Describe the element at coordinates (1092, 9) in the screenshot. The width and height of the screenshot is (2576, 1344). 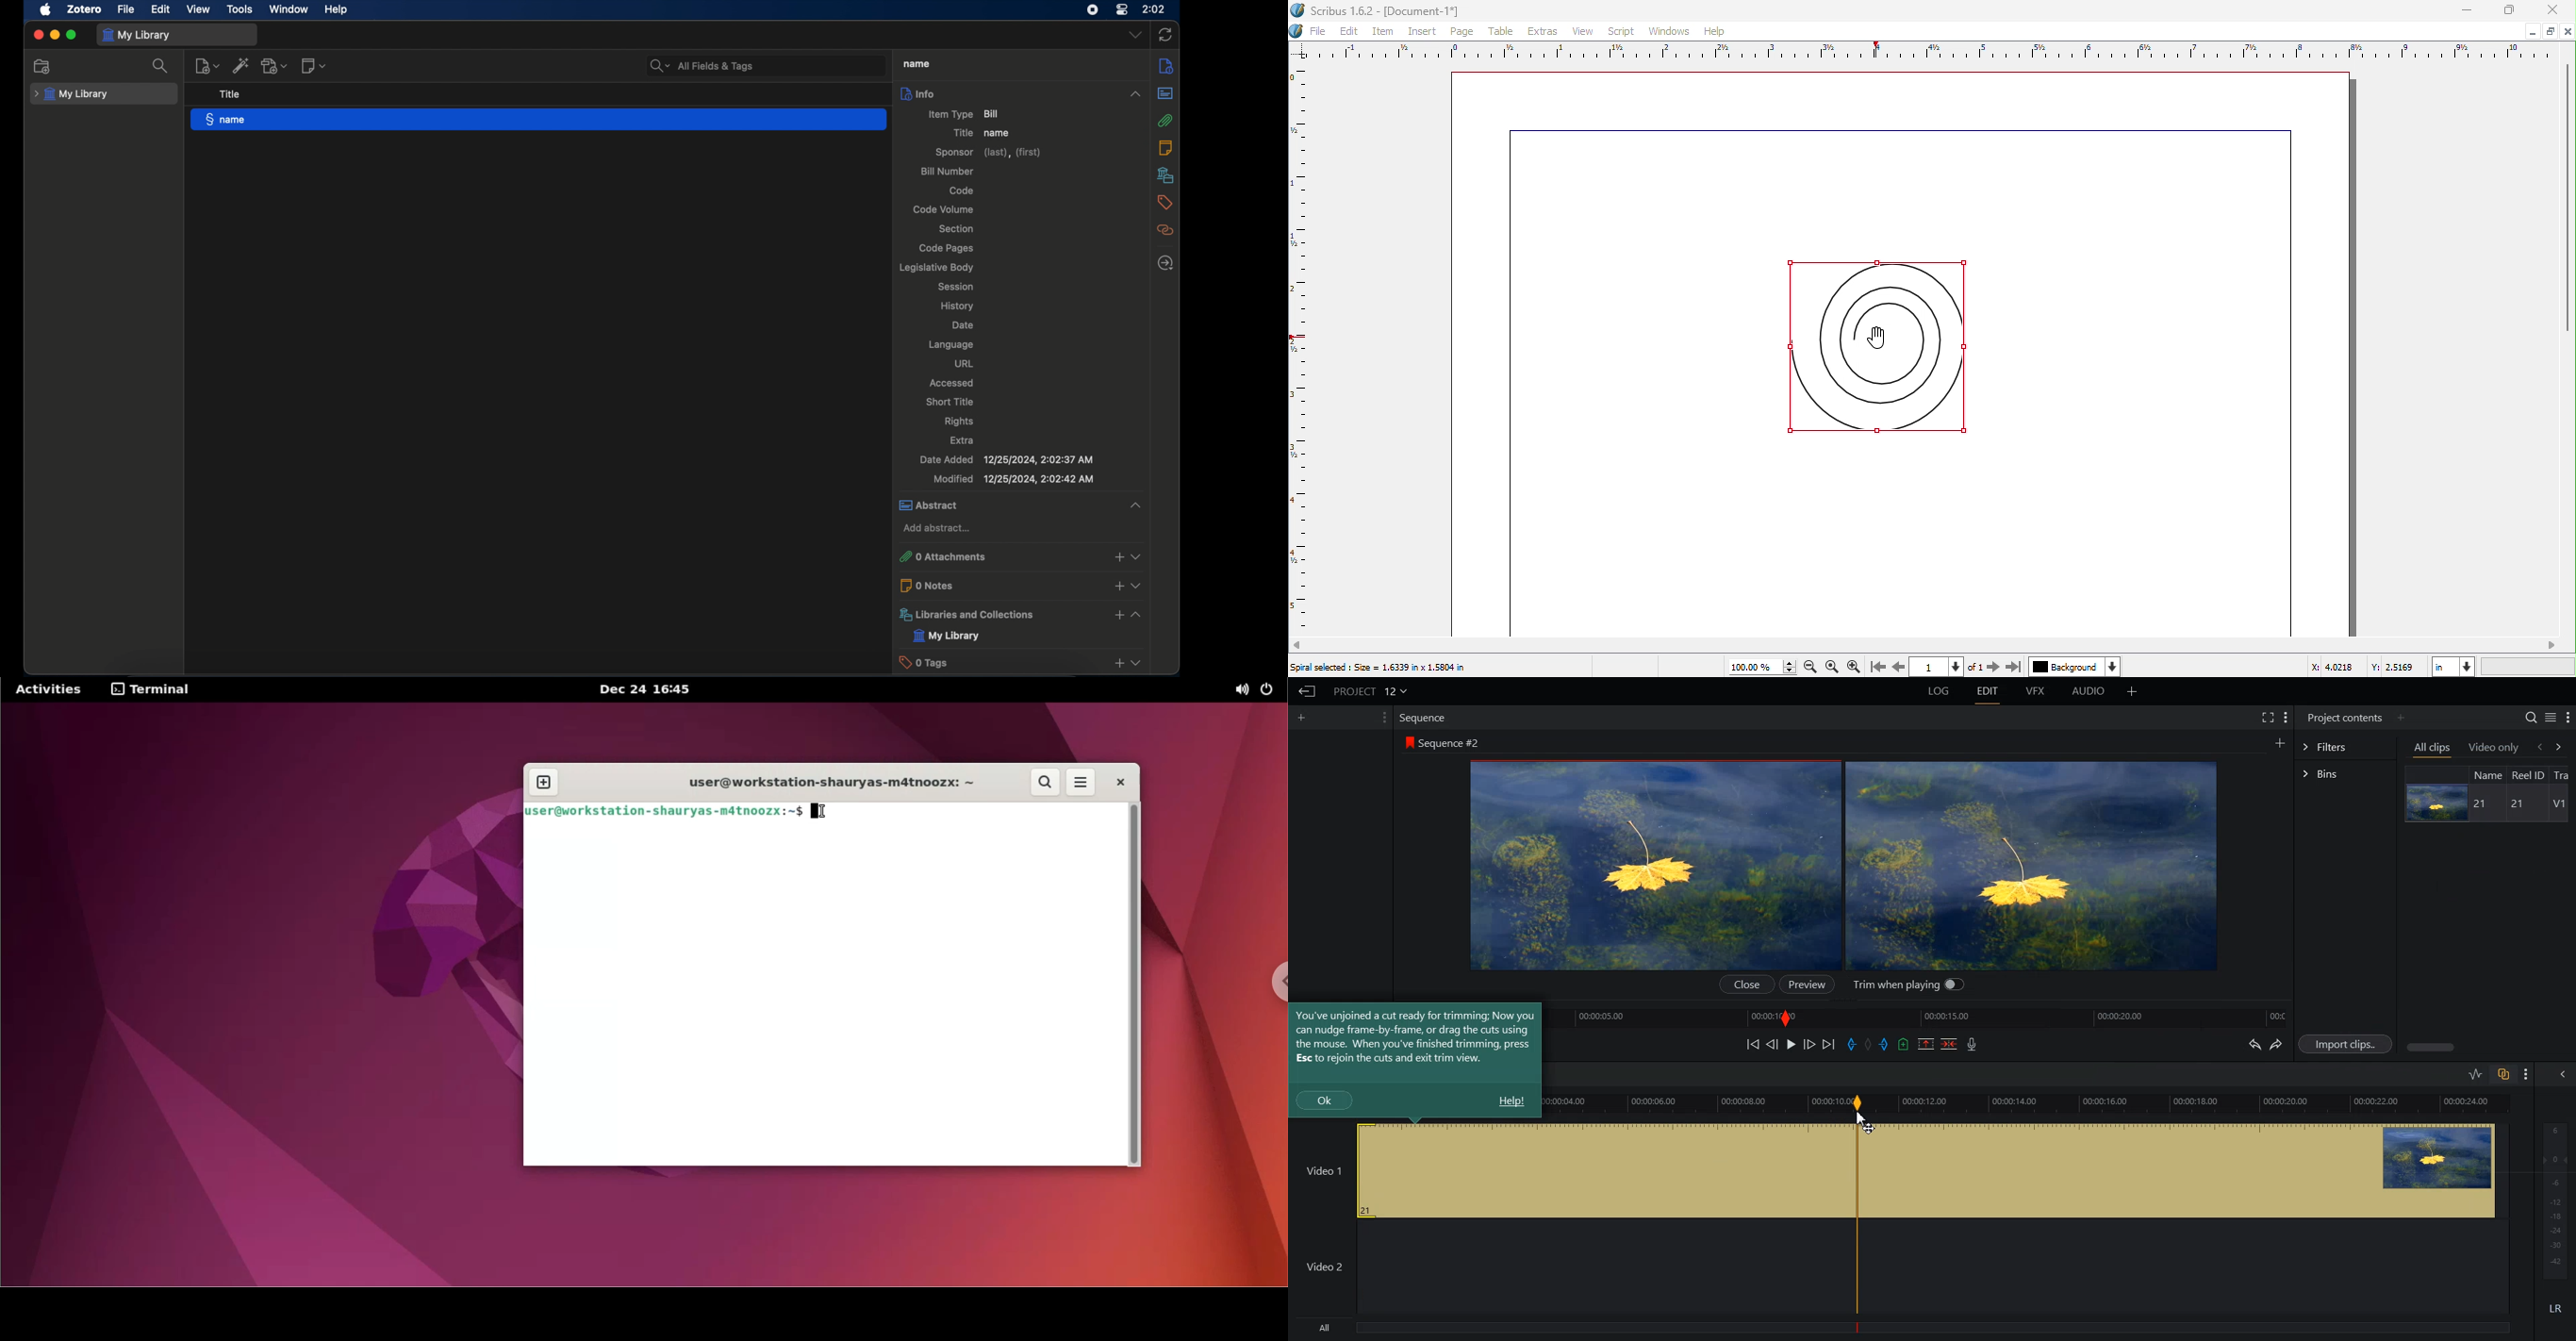
I see `screen recorder` at that location.